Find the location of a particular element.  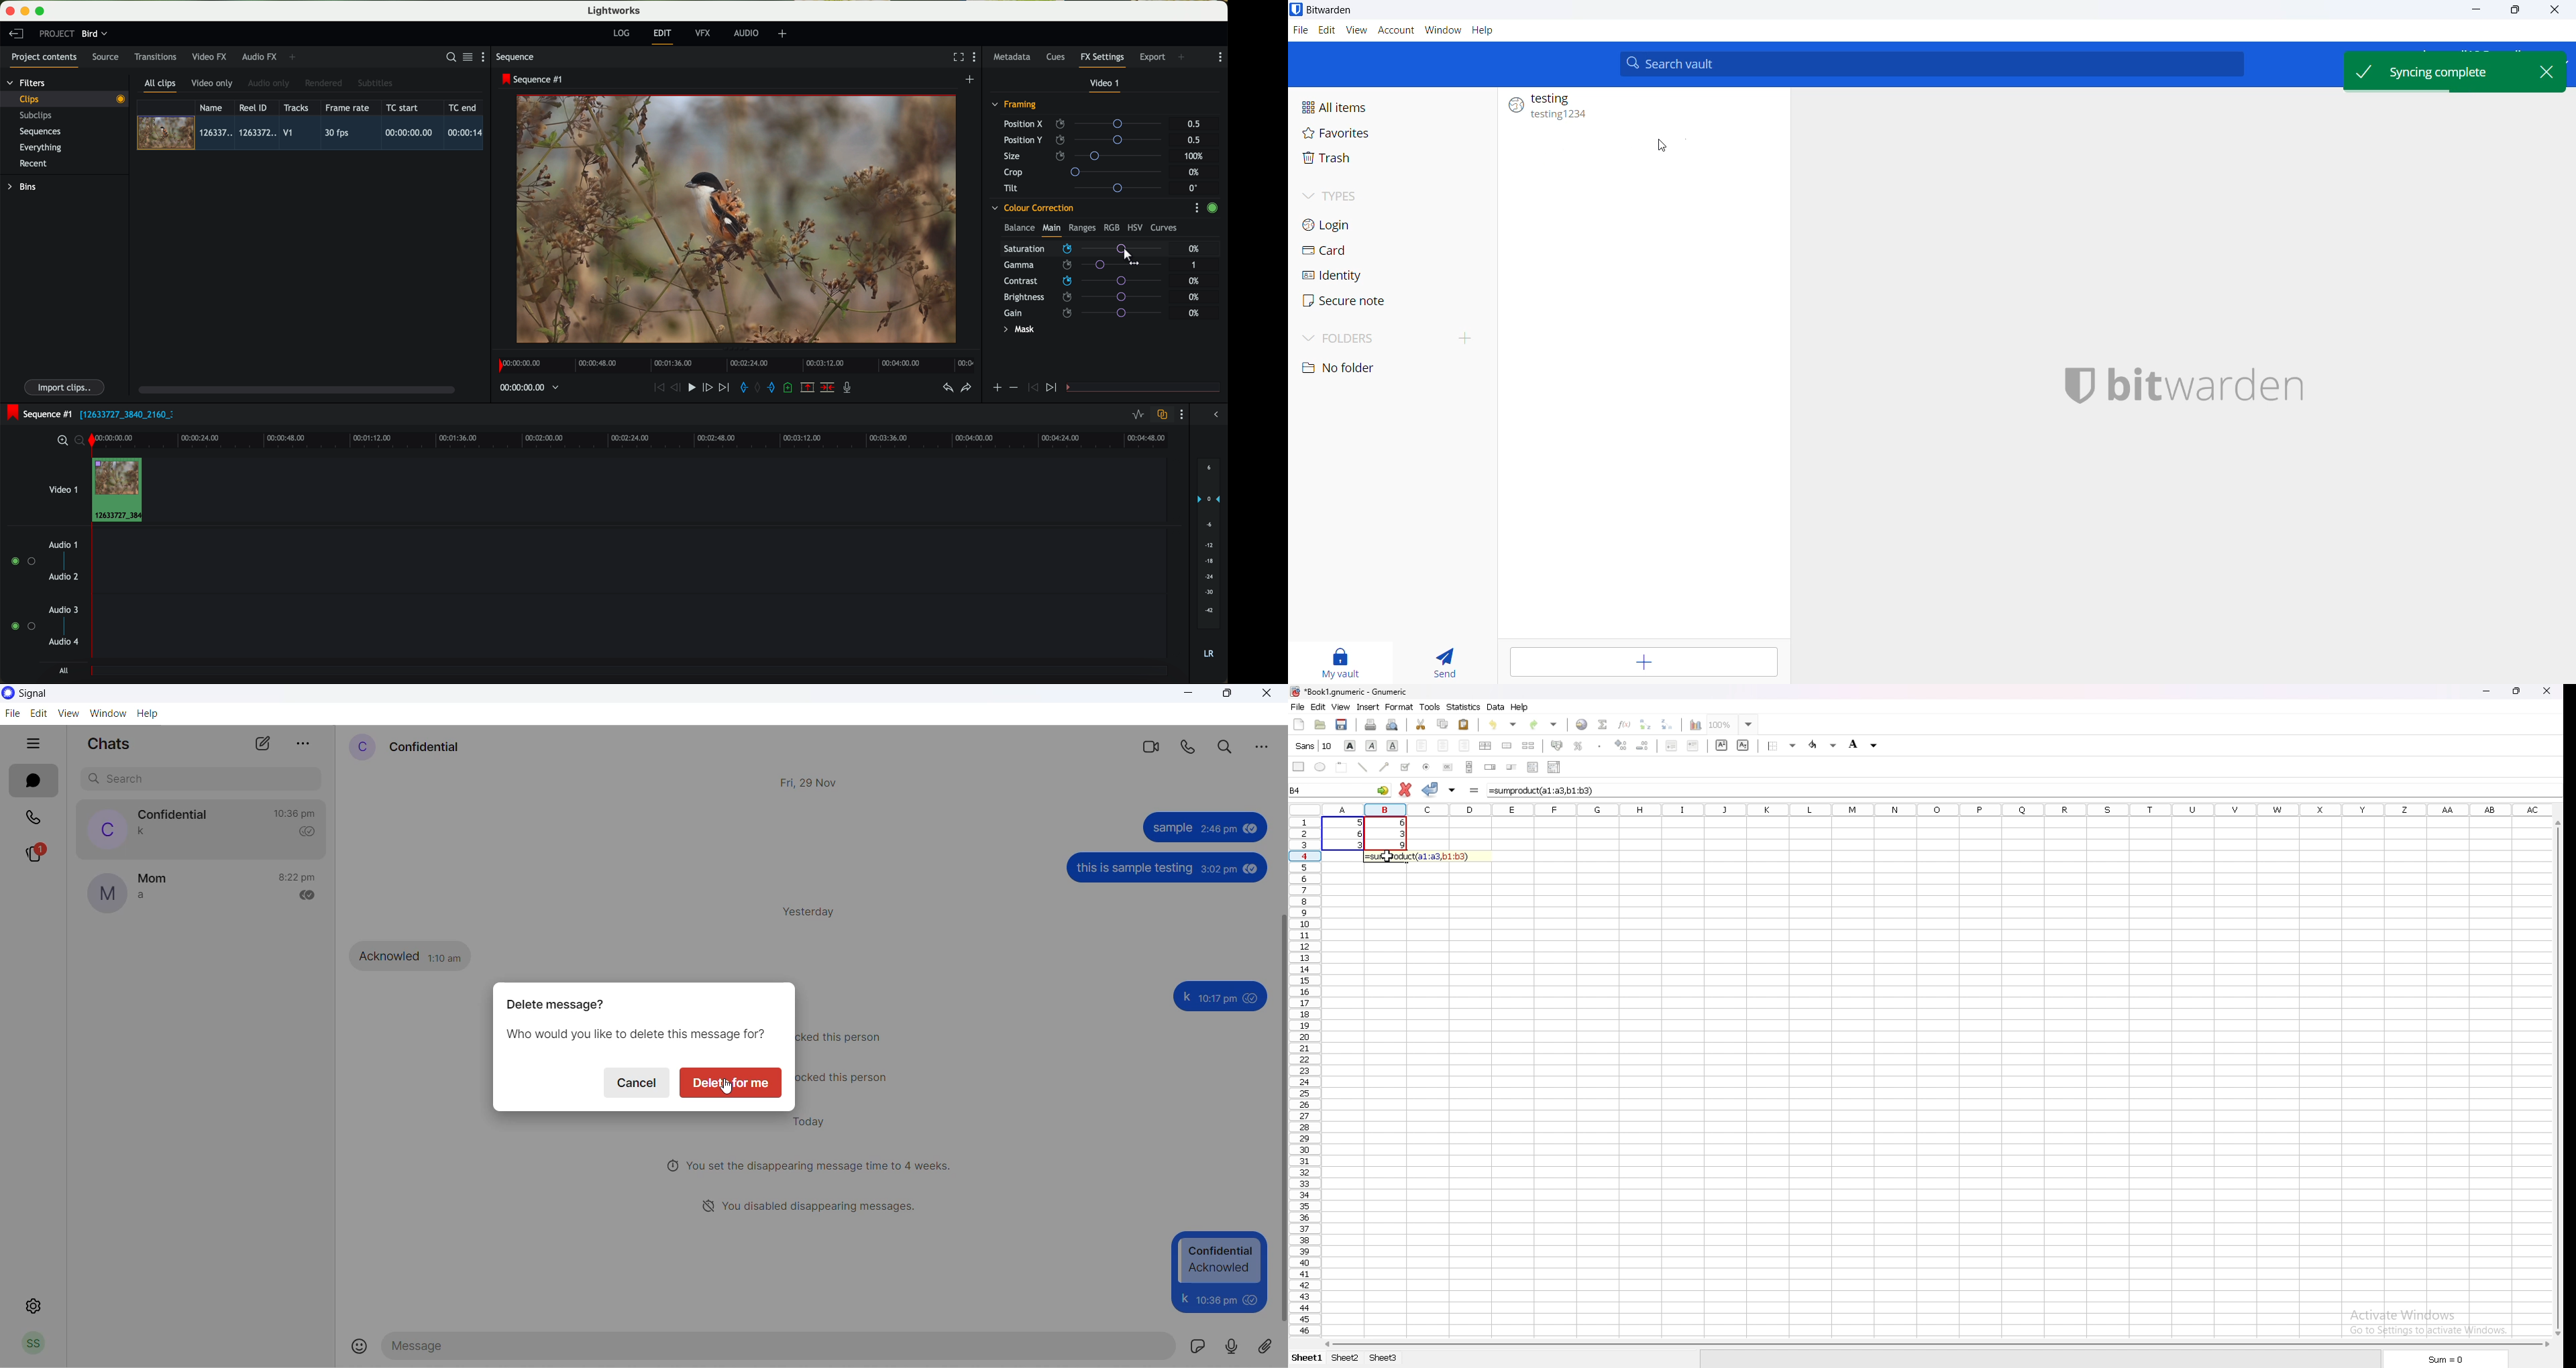

sample is located at coordinates (1170, 830).